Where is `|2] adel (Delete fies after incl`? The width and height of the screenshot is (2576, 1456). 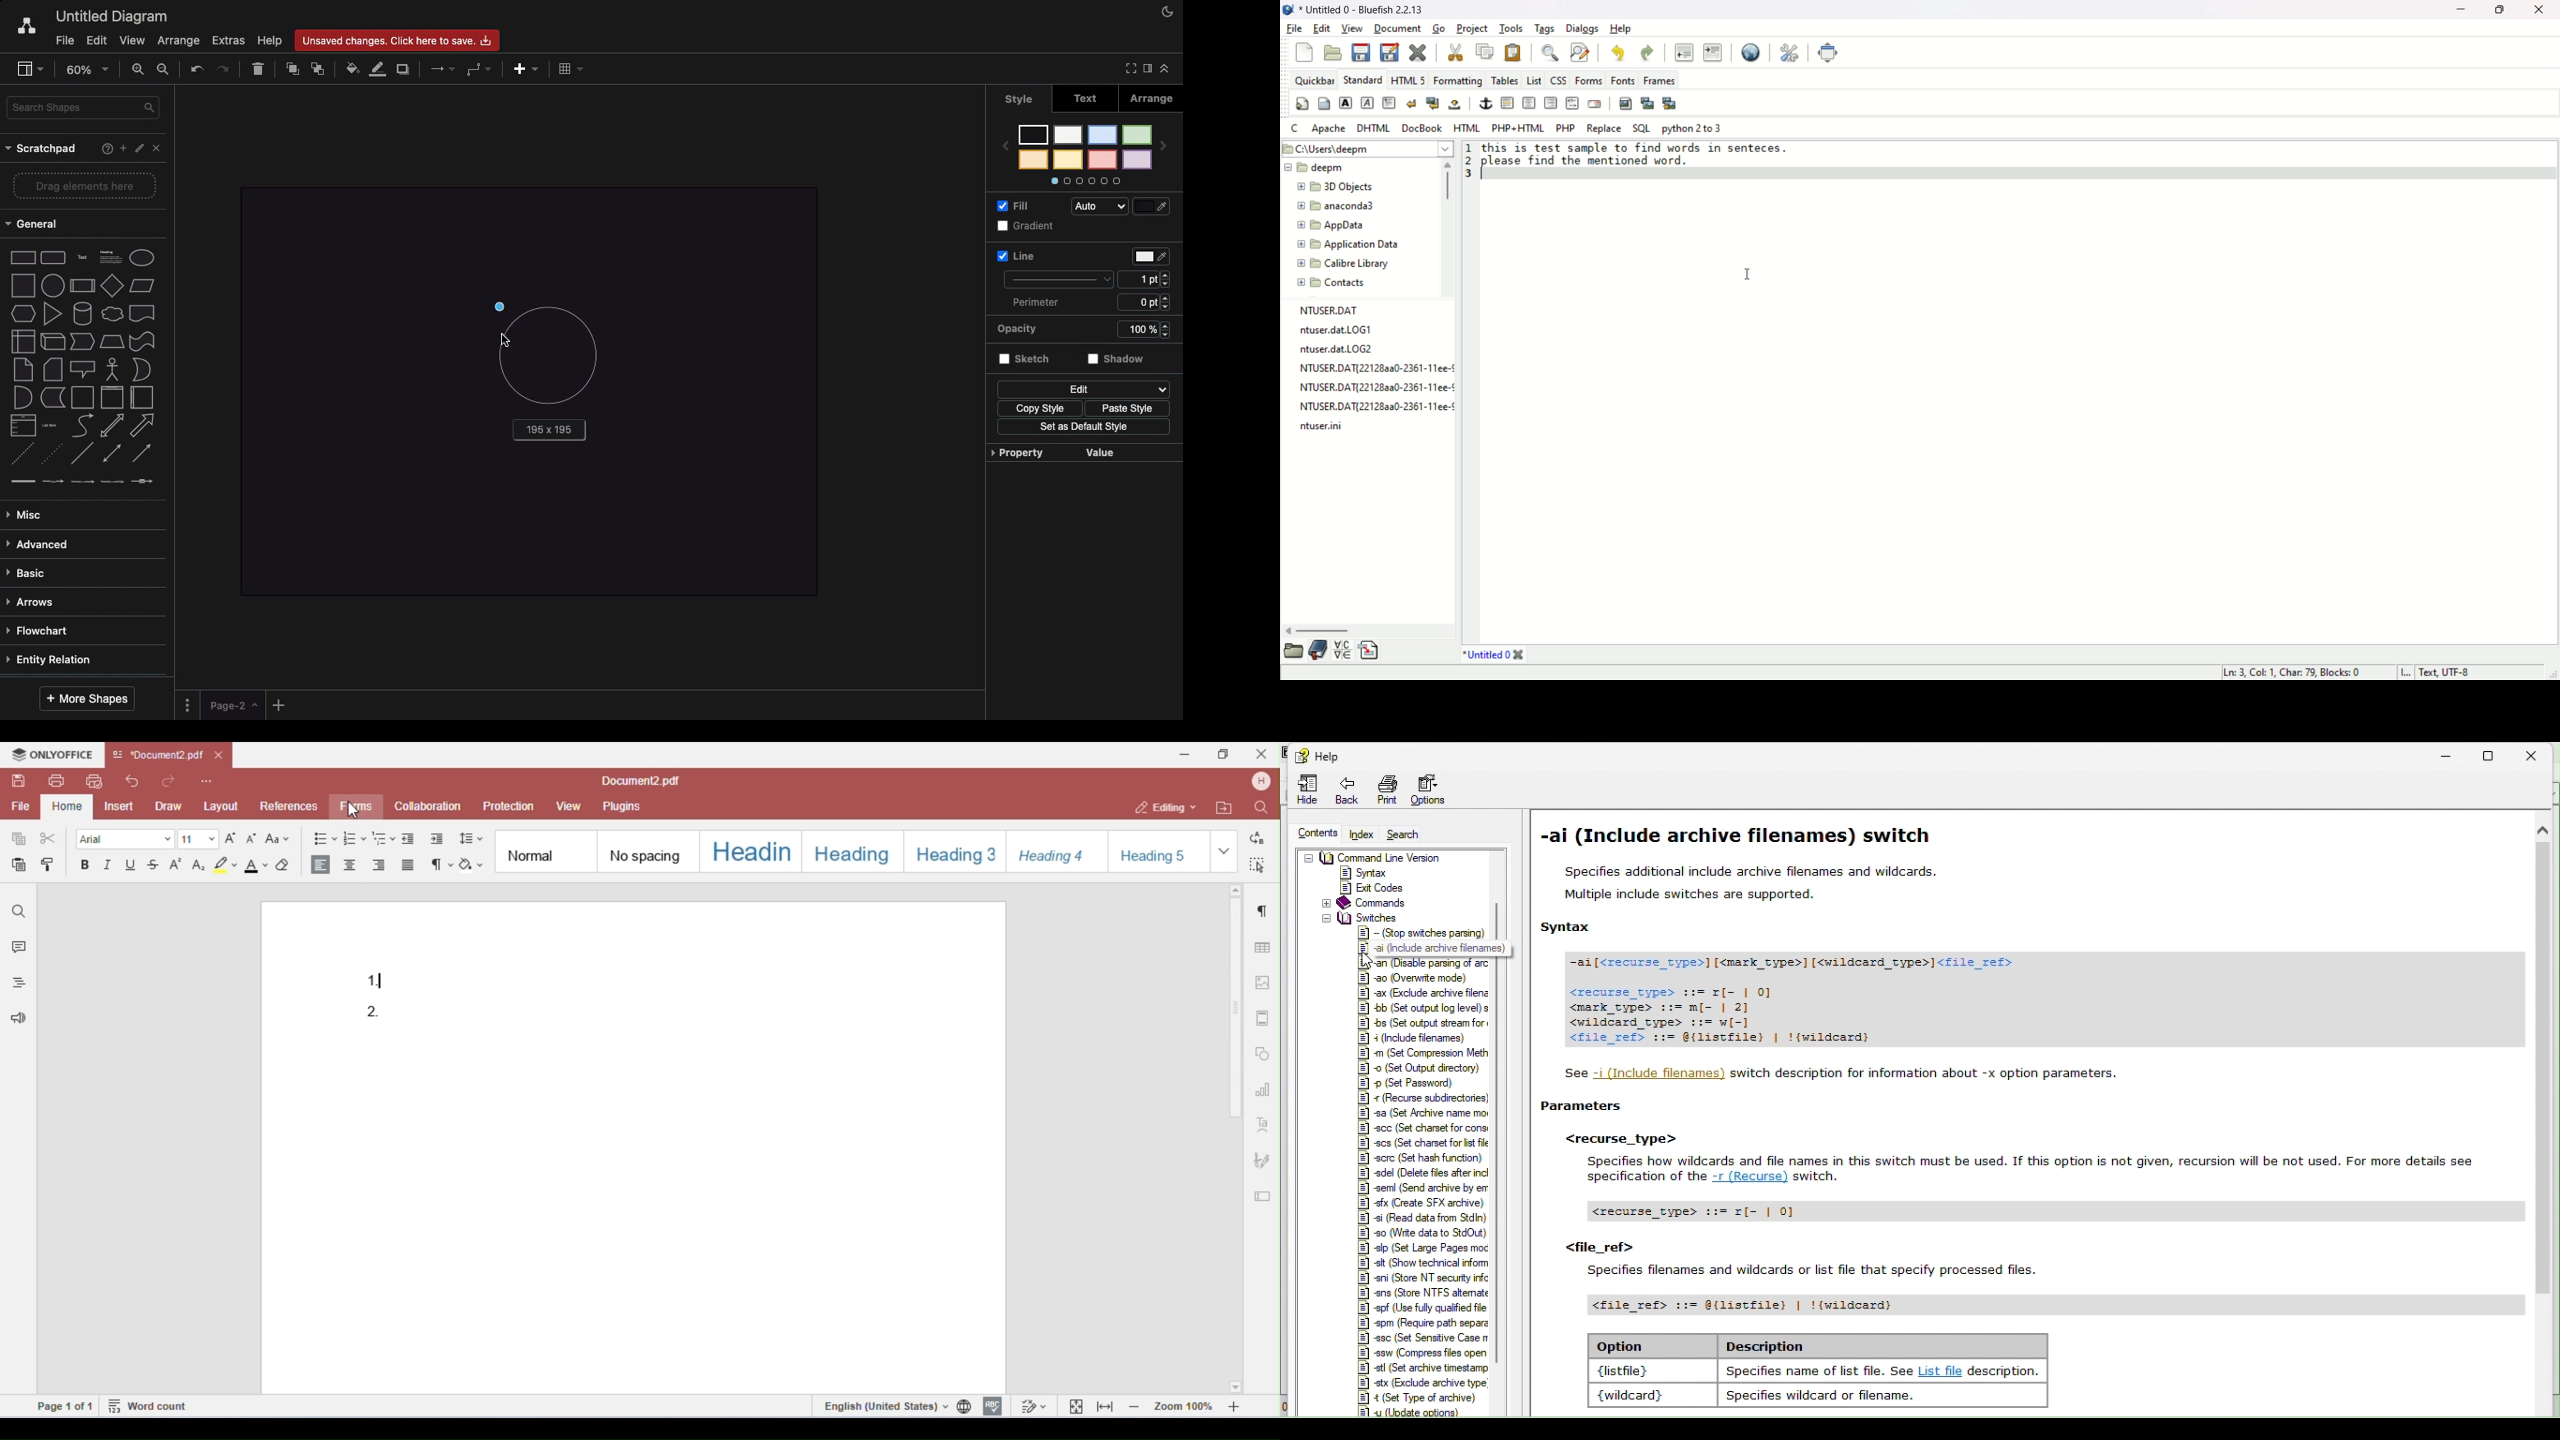 |2] adel (Delete fies after incl is located at coordinates (1427, 1173).